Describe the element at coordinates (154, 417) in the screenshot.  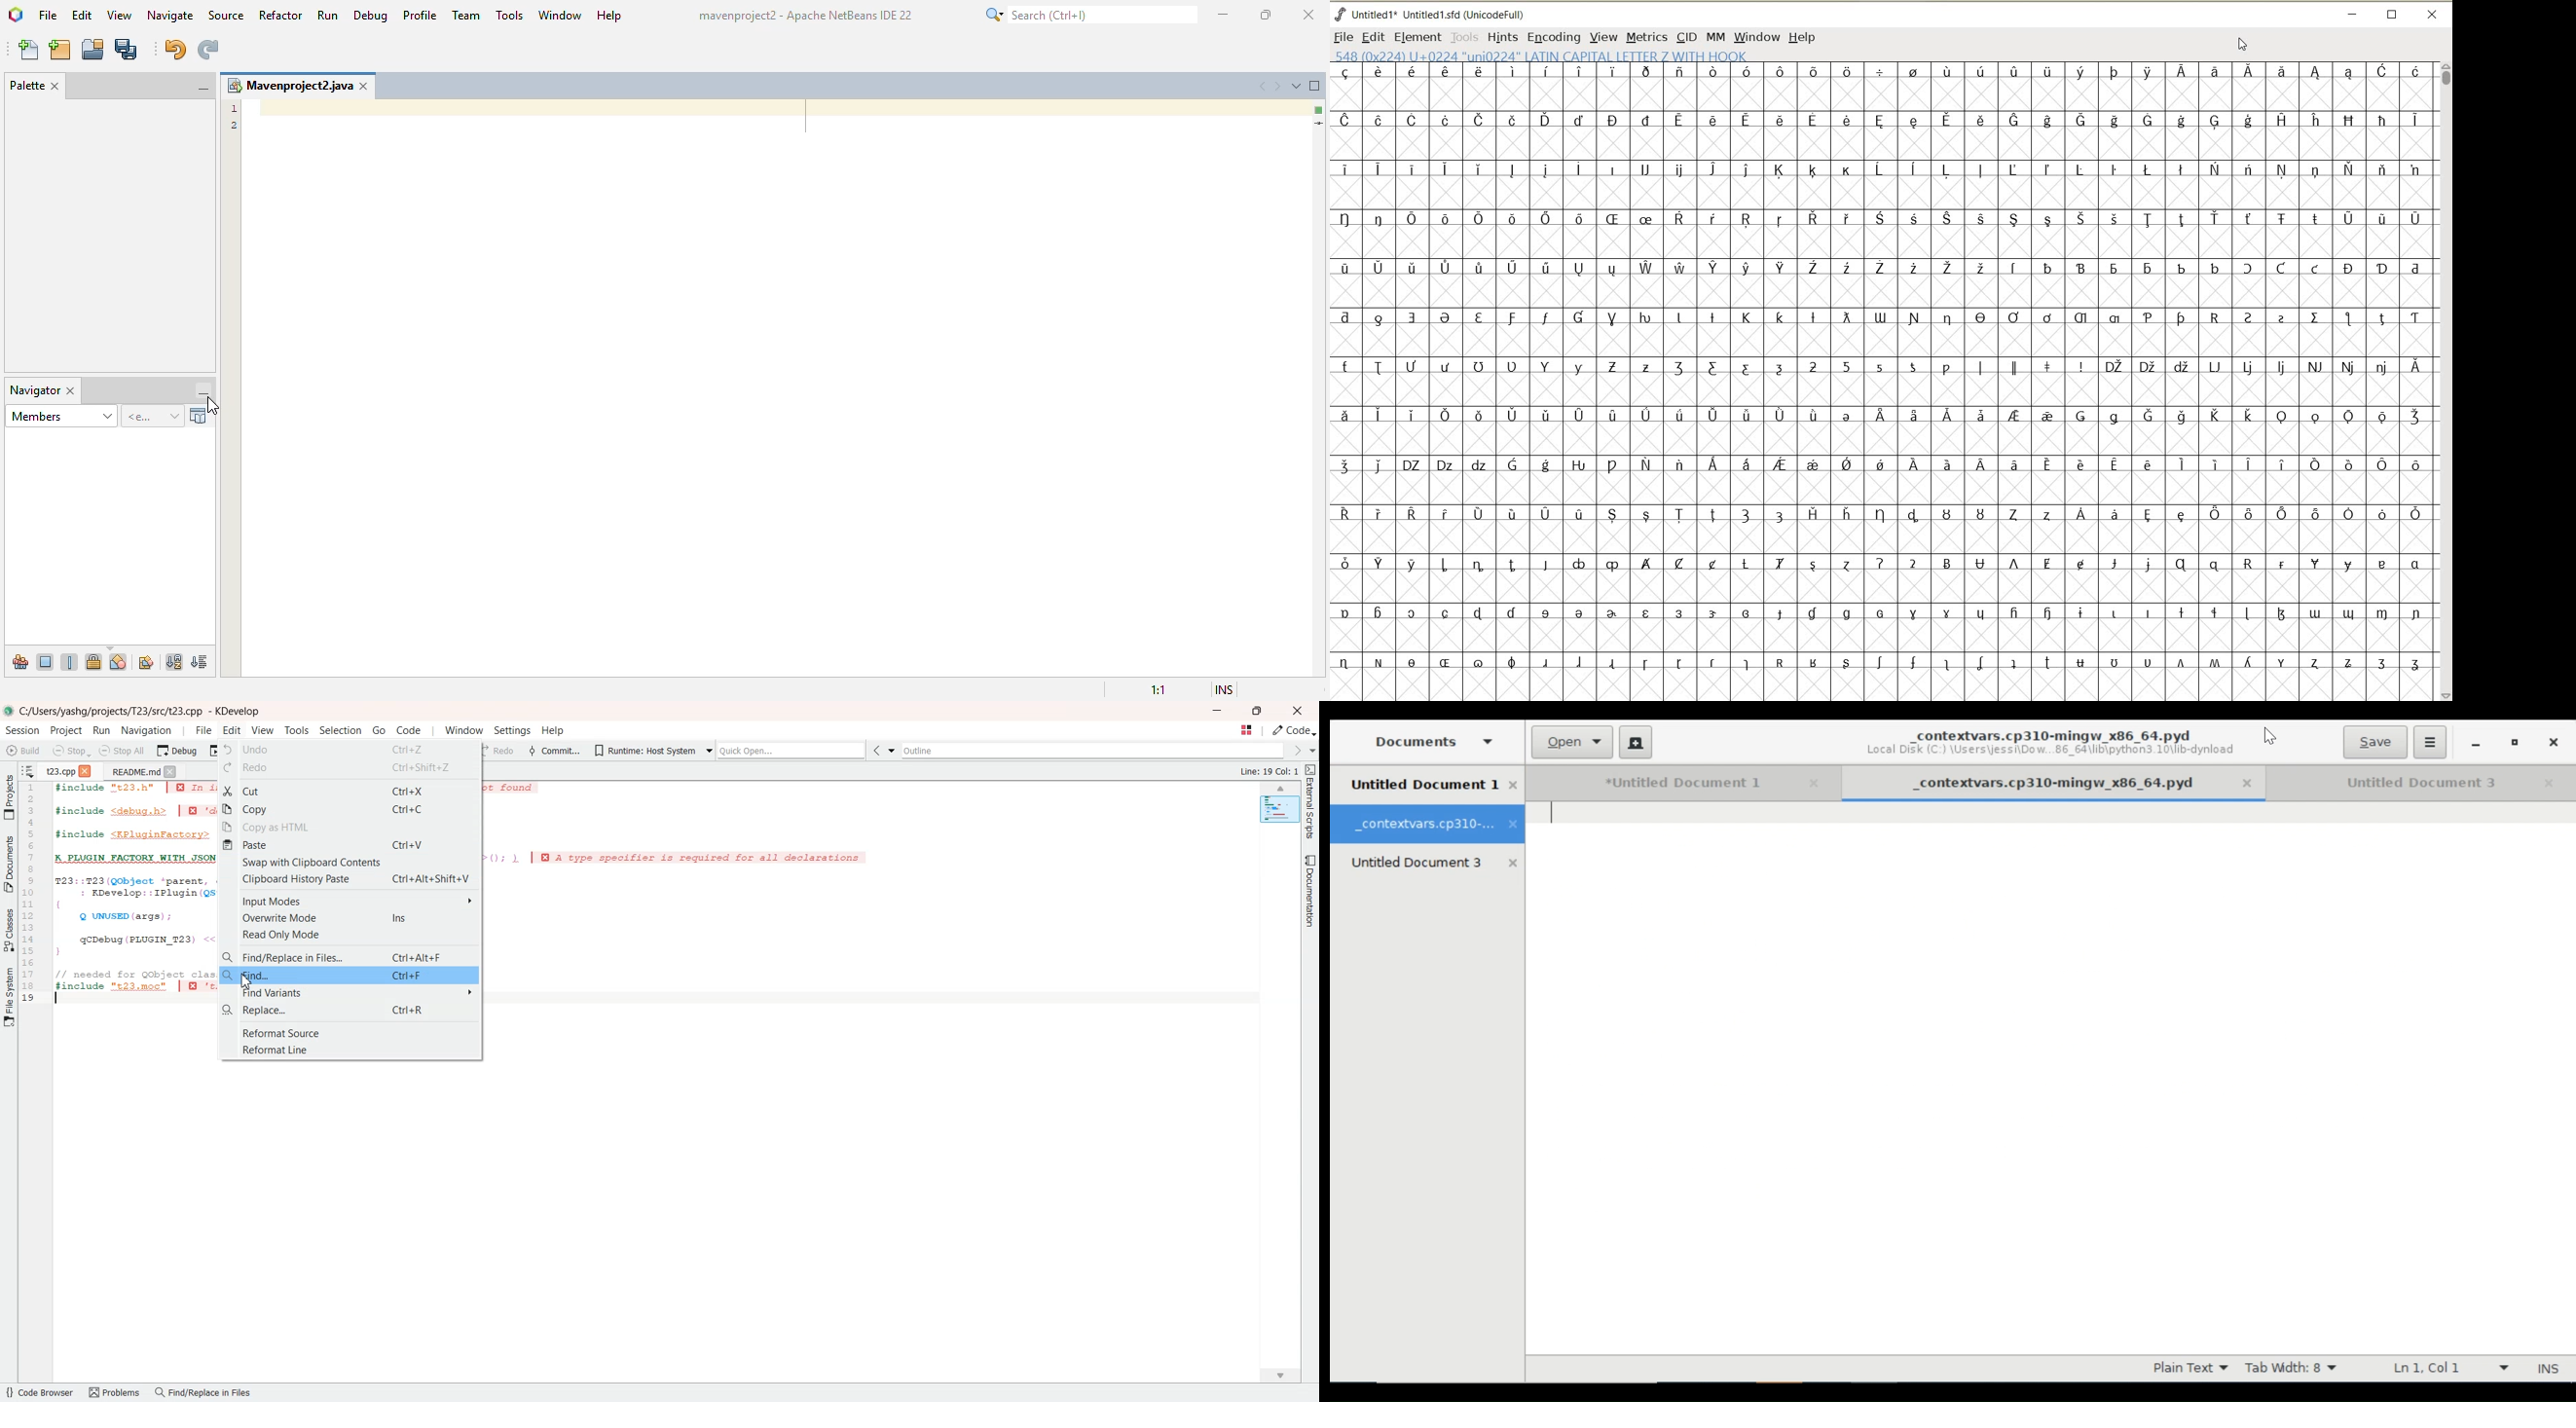
I see `inspect members history` at that location.